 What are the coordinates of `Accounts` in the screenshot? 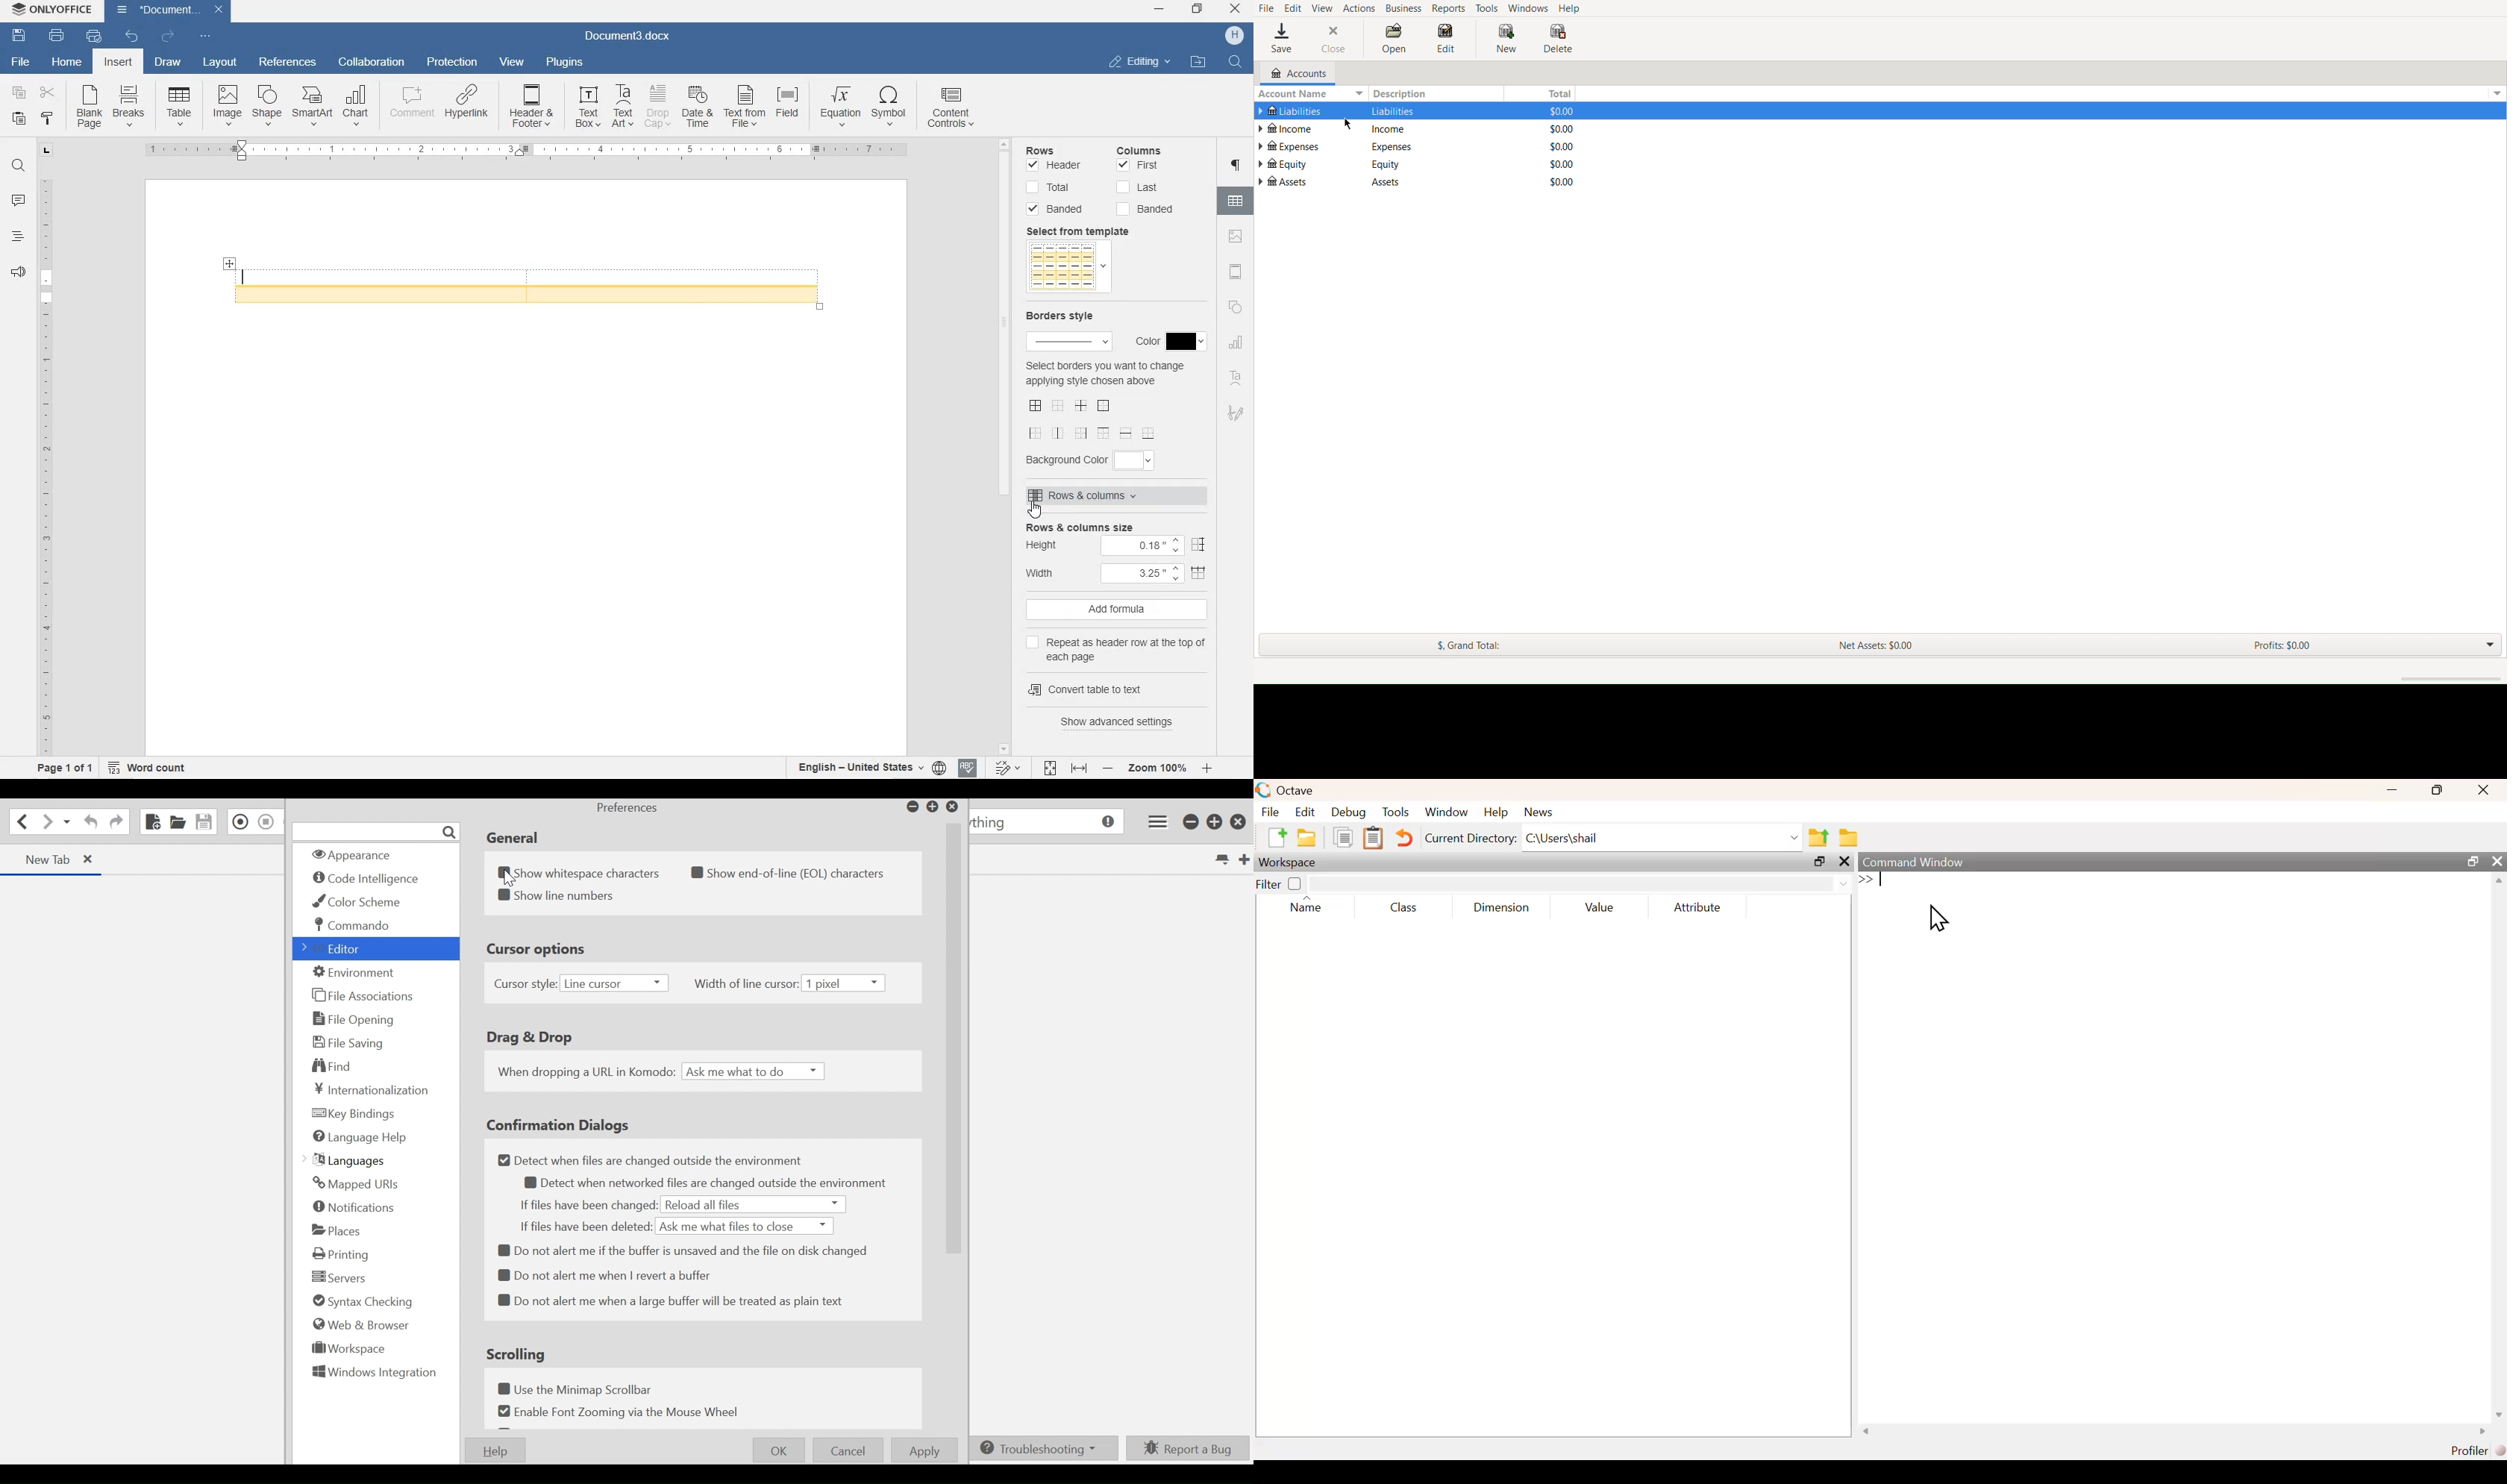 It's located at (1293, 74).